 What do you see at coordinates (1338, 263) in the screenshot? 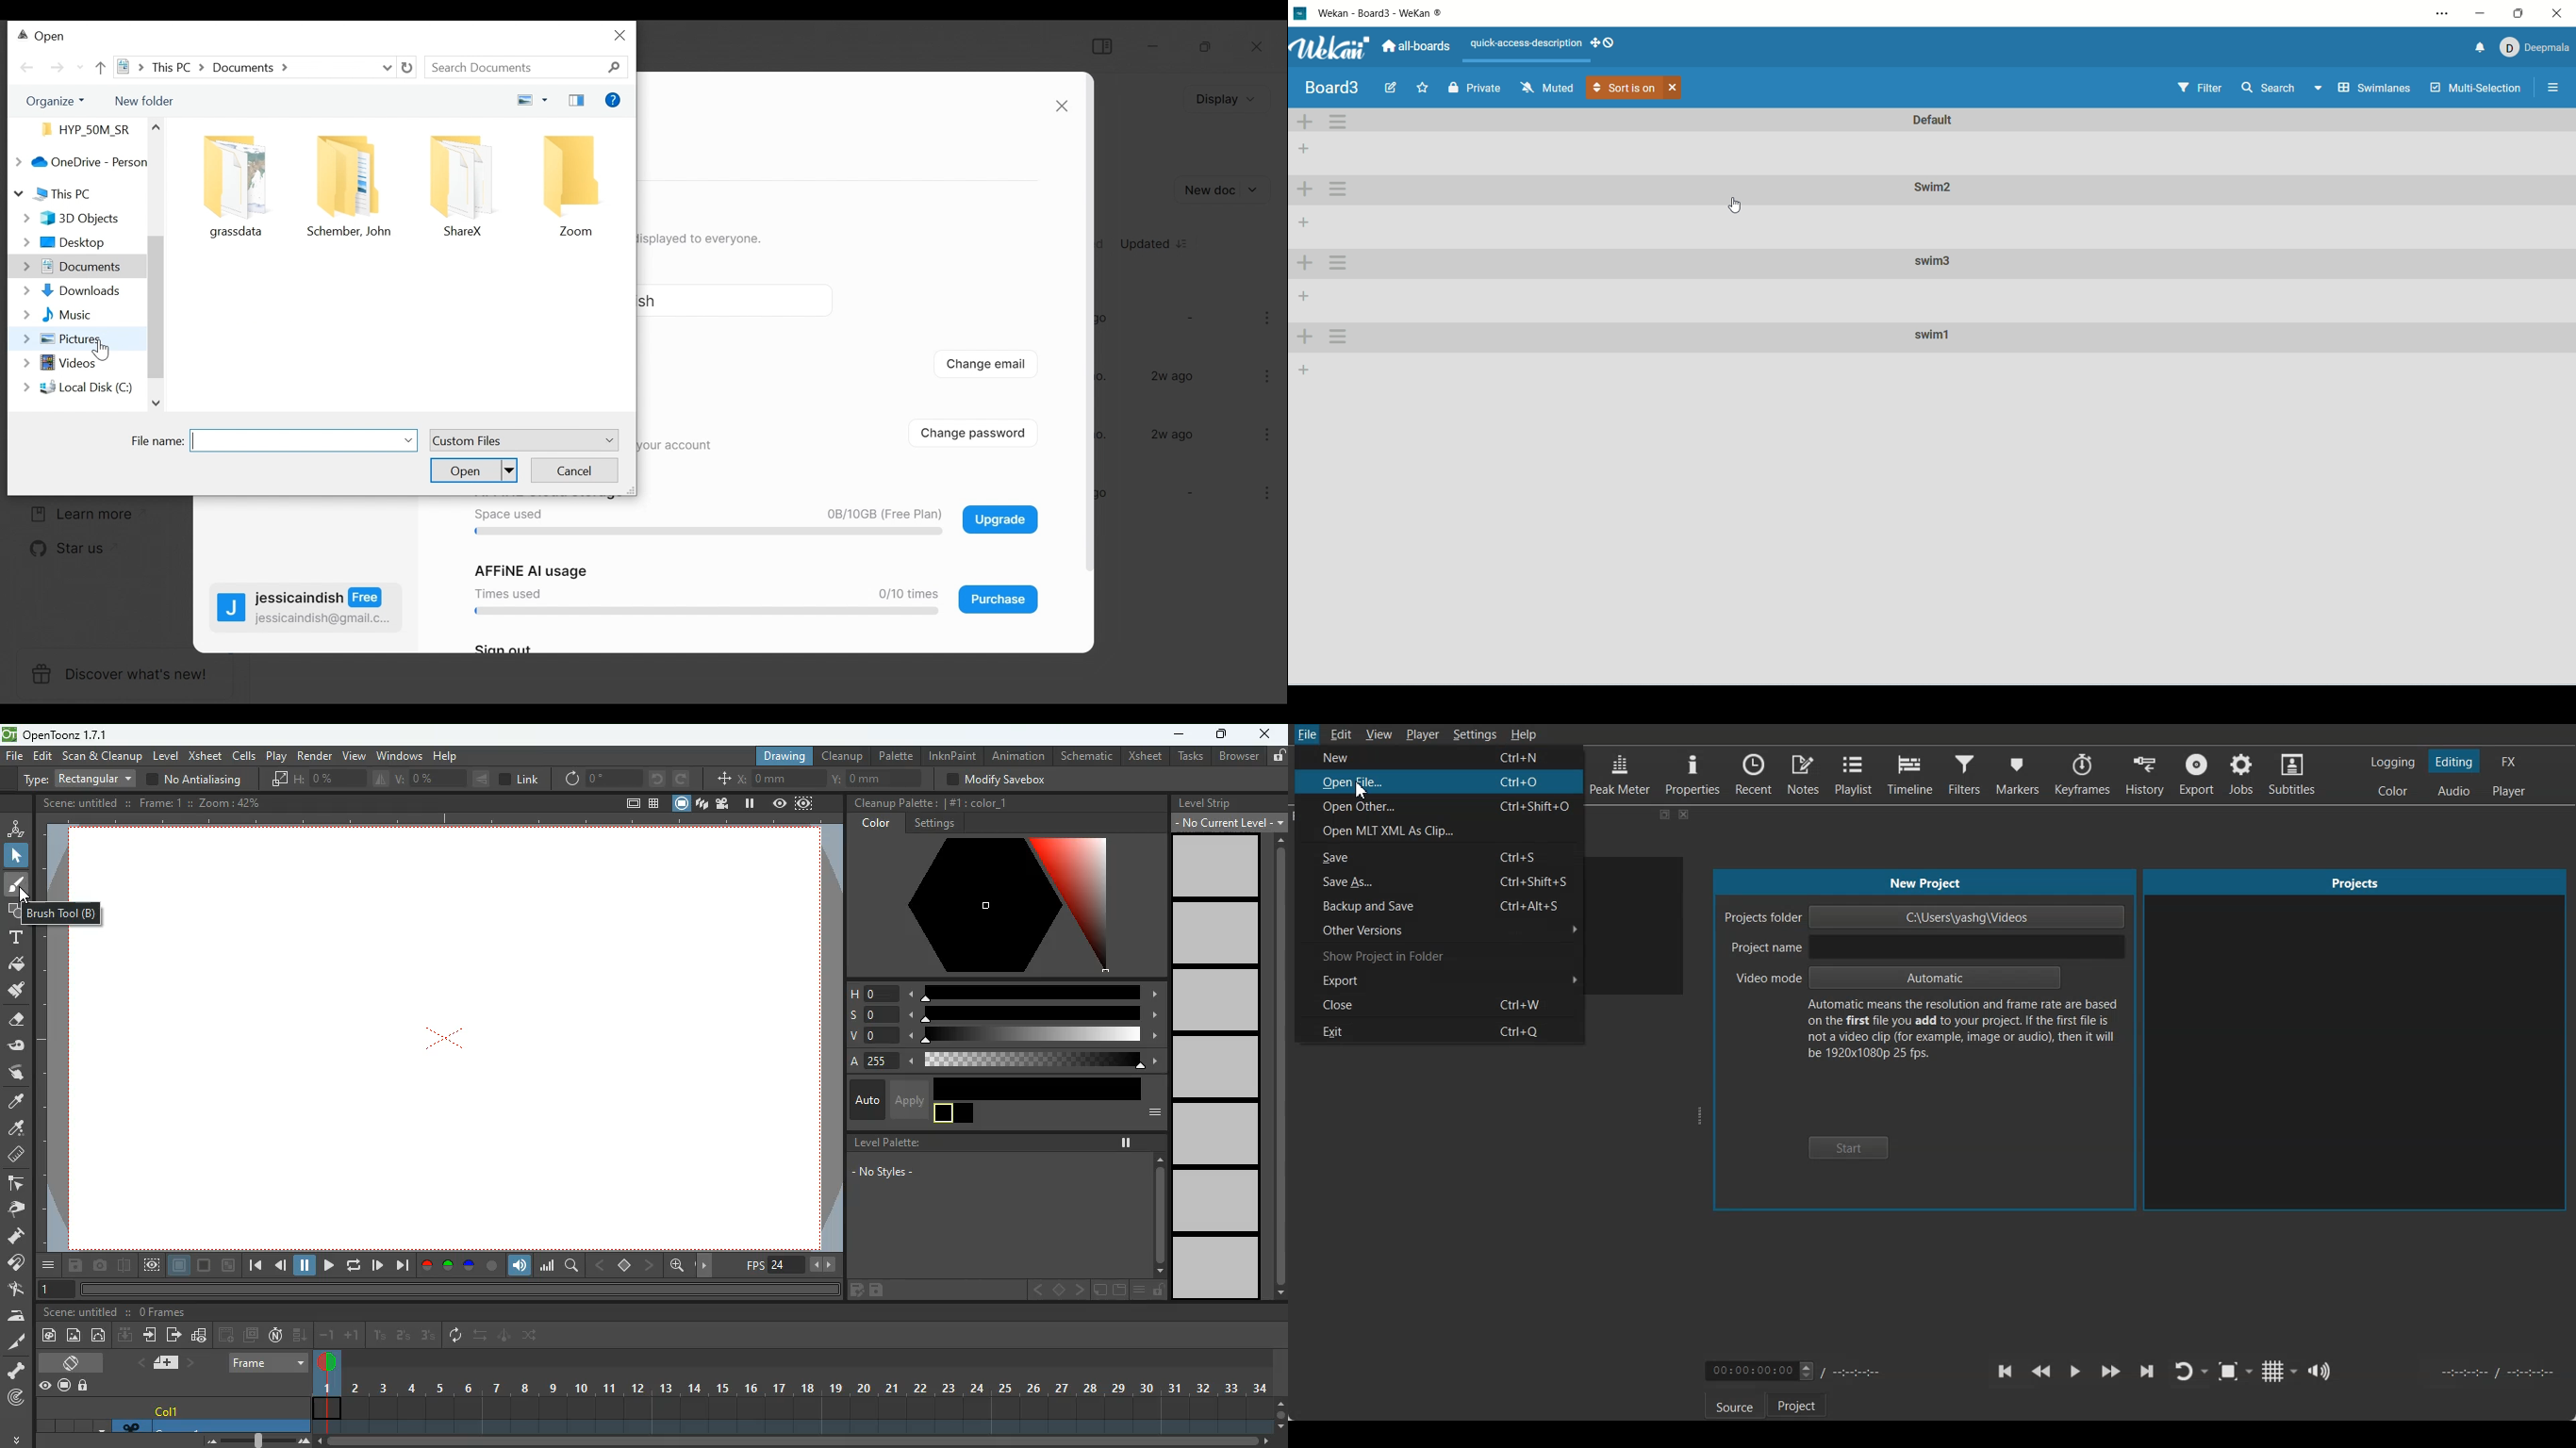
I see `swimlane actions` at bounding box center [1338, 263].